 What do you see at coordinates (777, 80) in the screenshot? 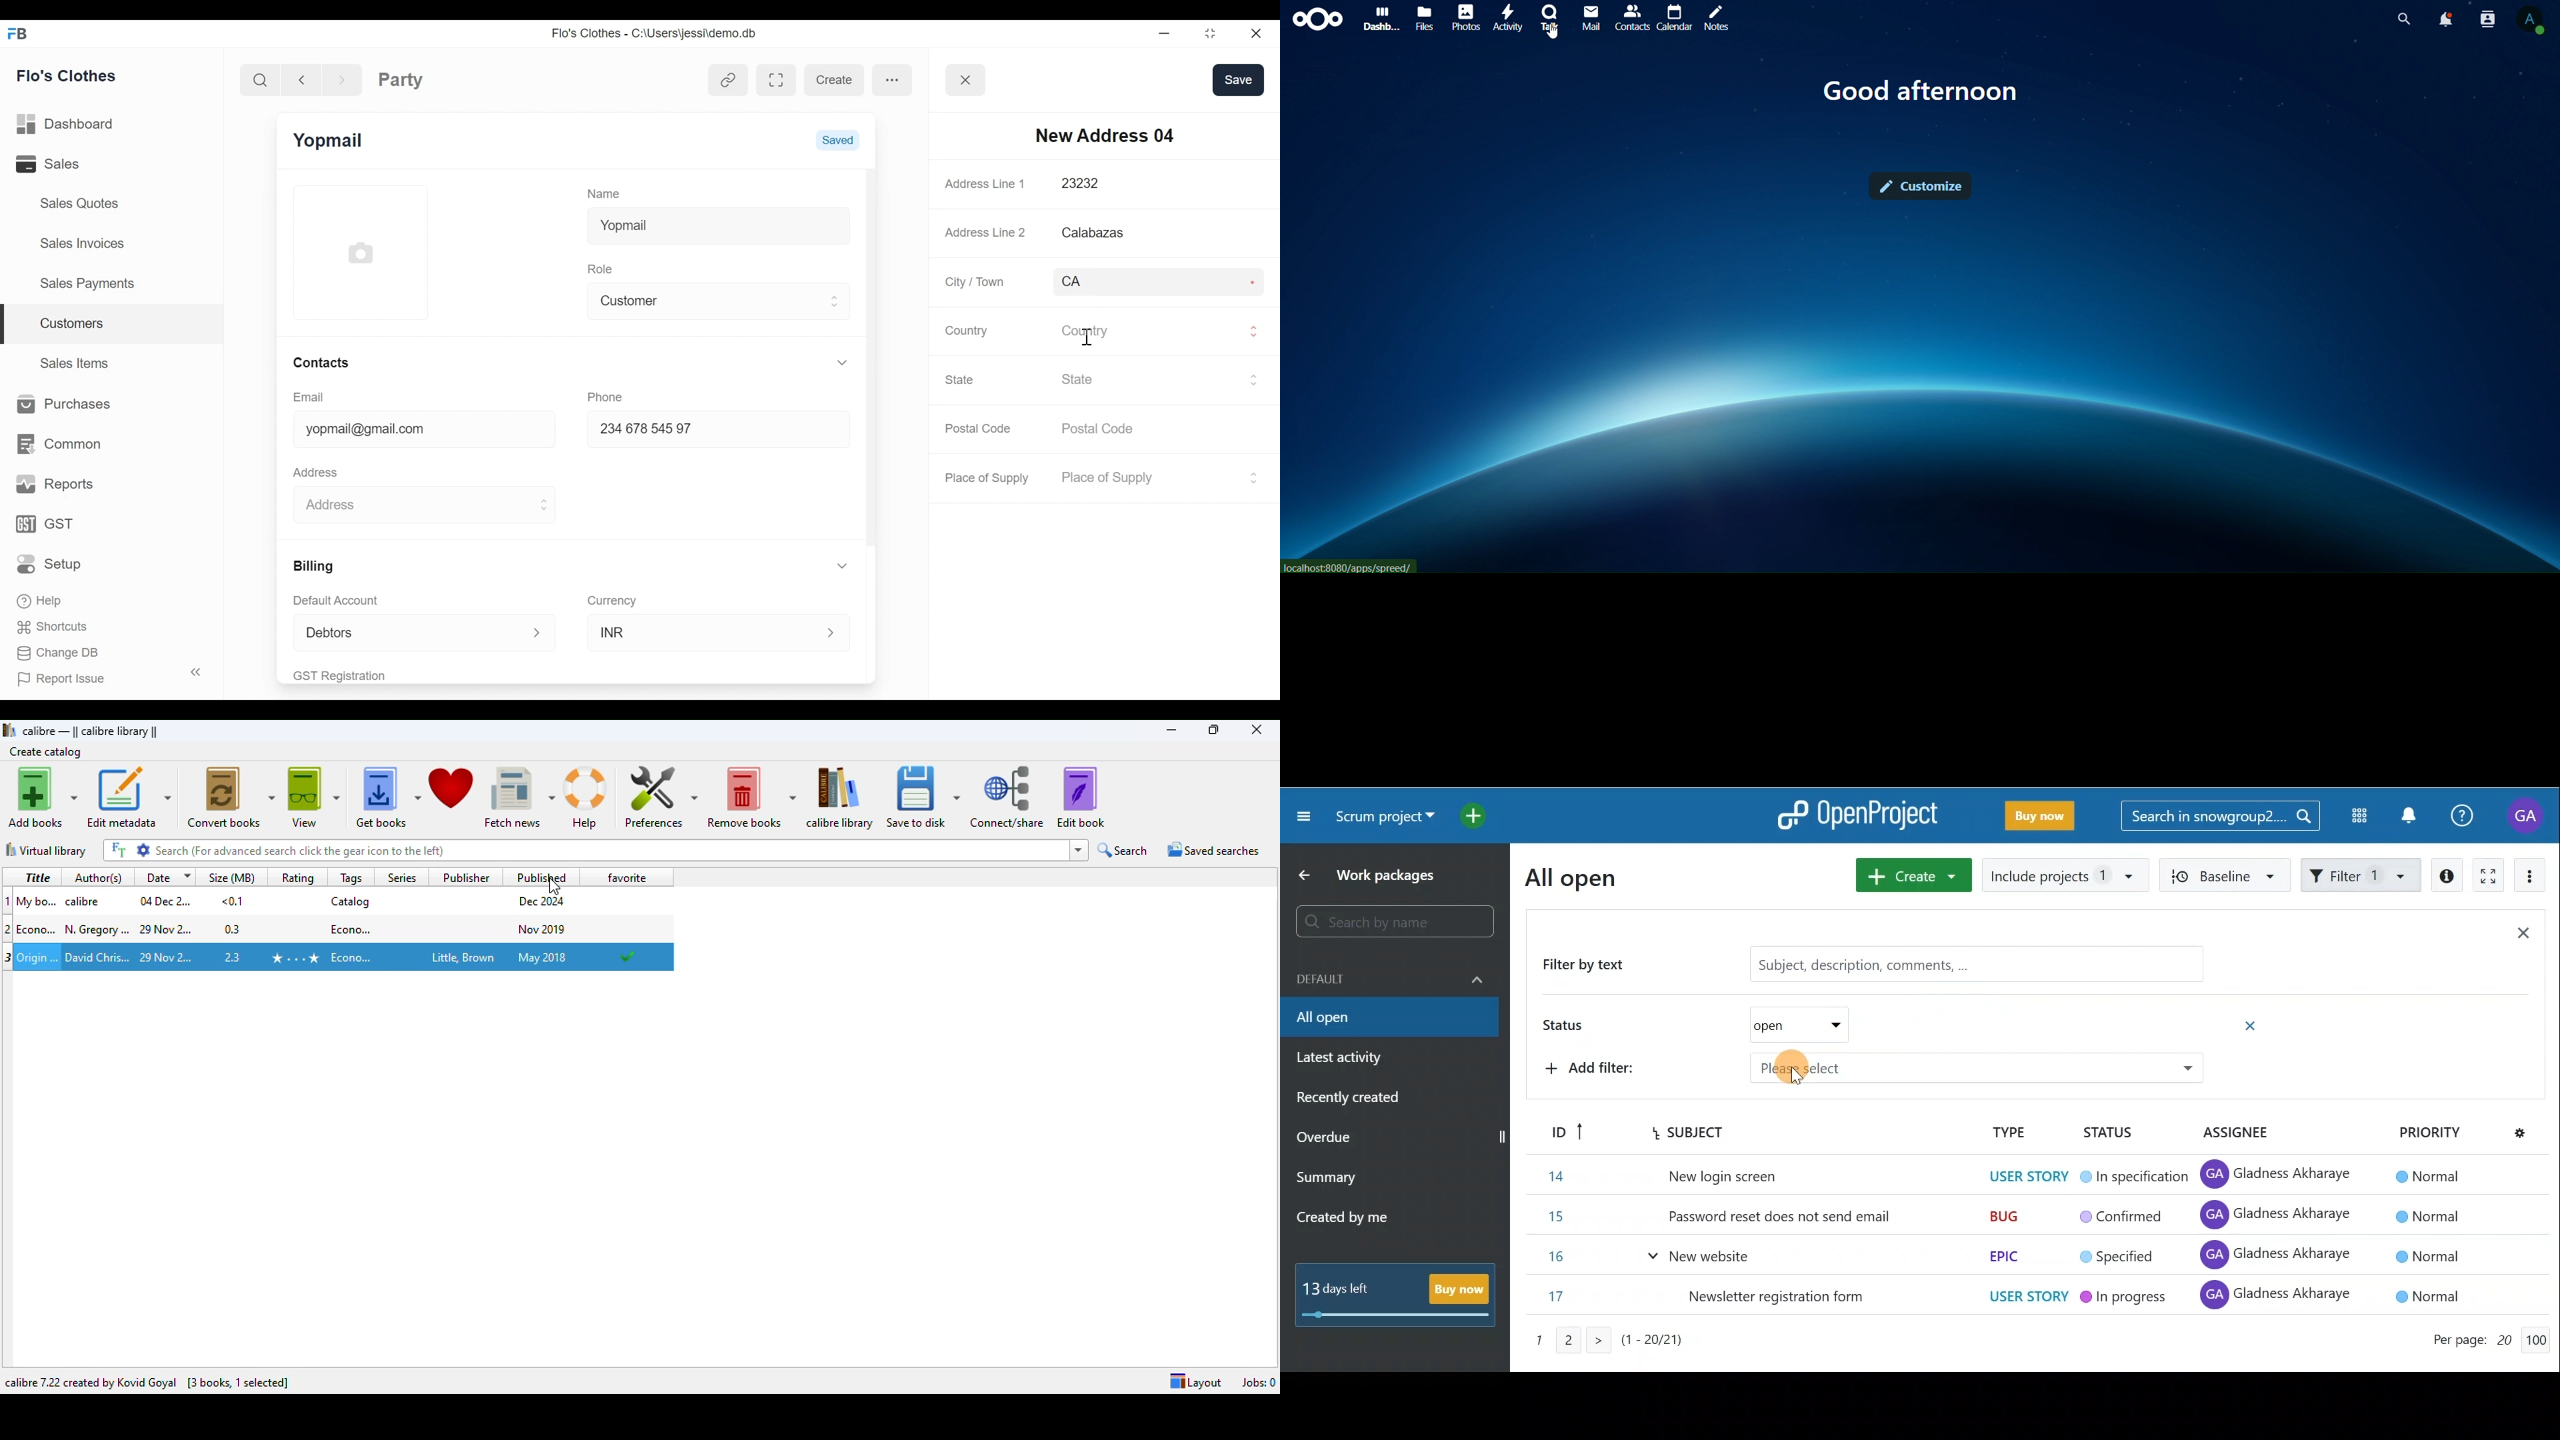
I see `Toggle between form and full width view` at bounding box center [777, 80].